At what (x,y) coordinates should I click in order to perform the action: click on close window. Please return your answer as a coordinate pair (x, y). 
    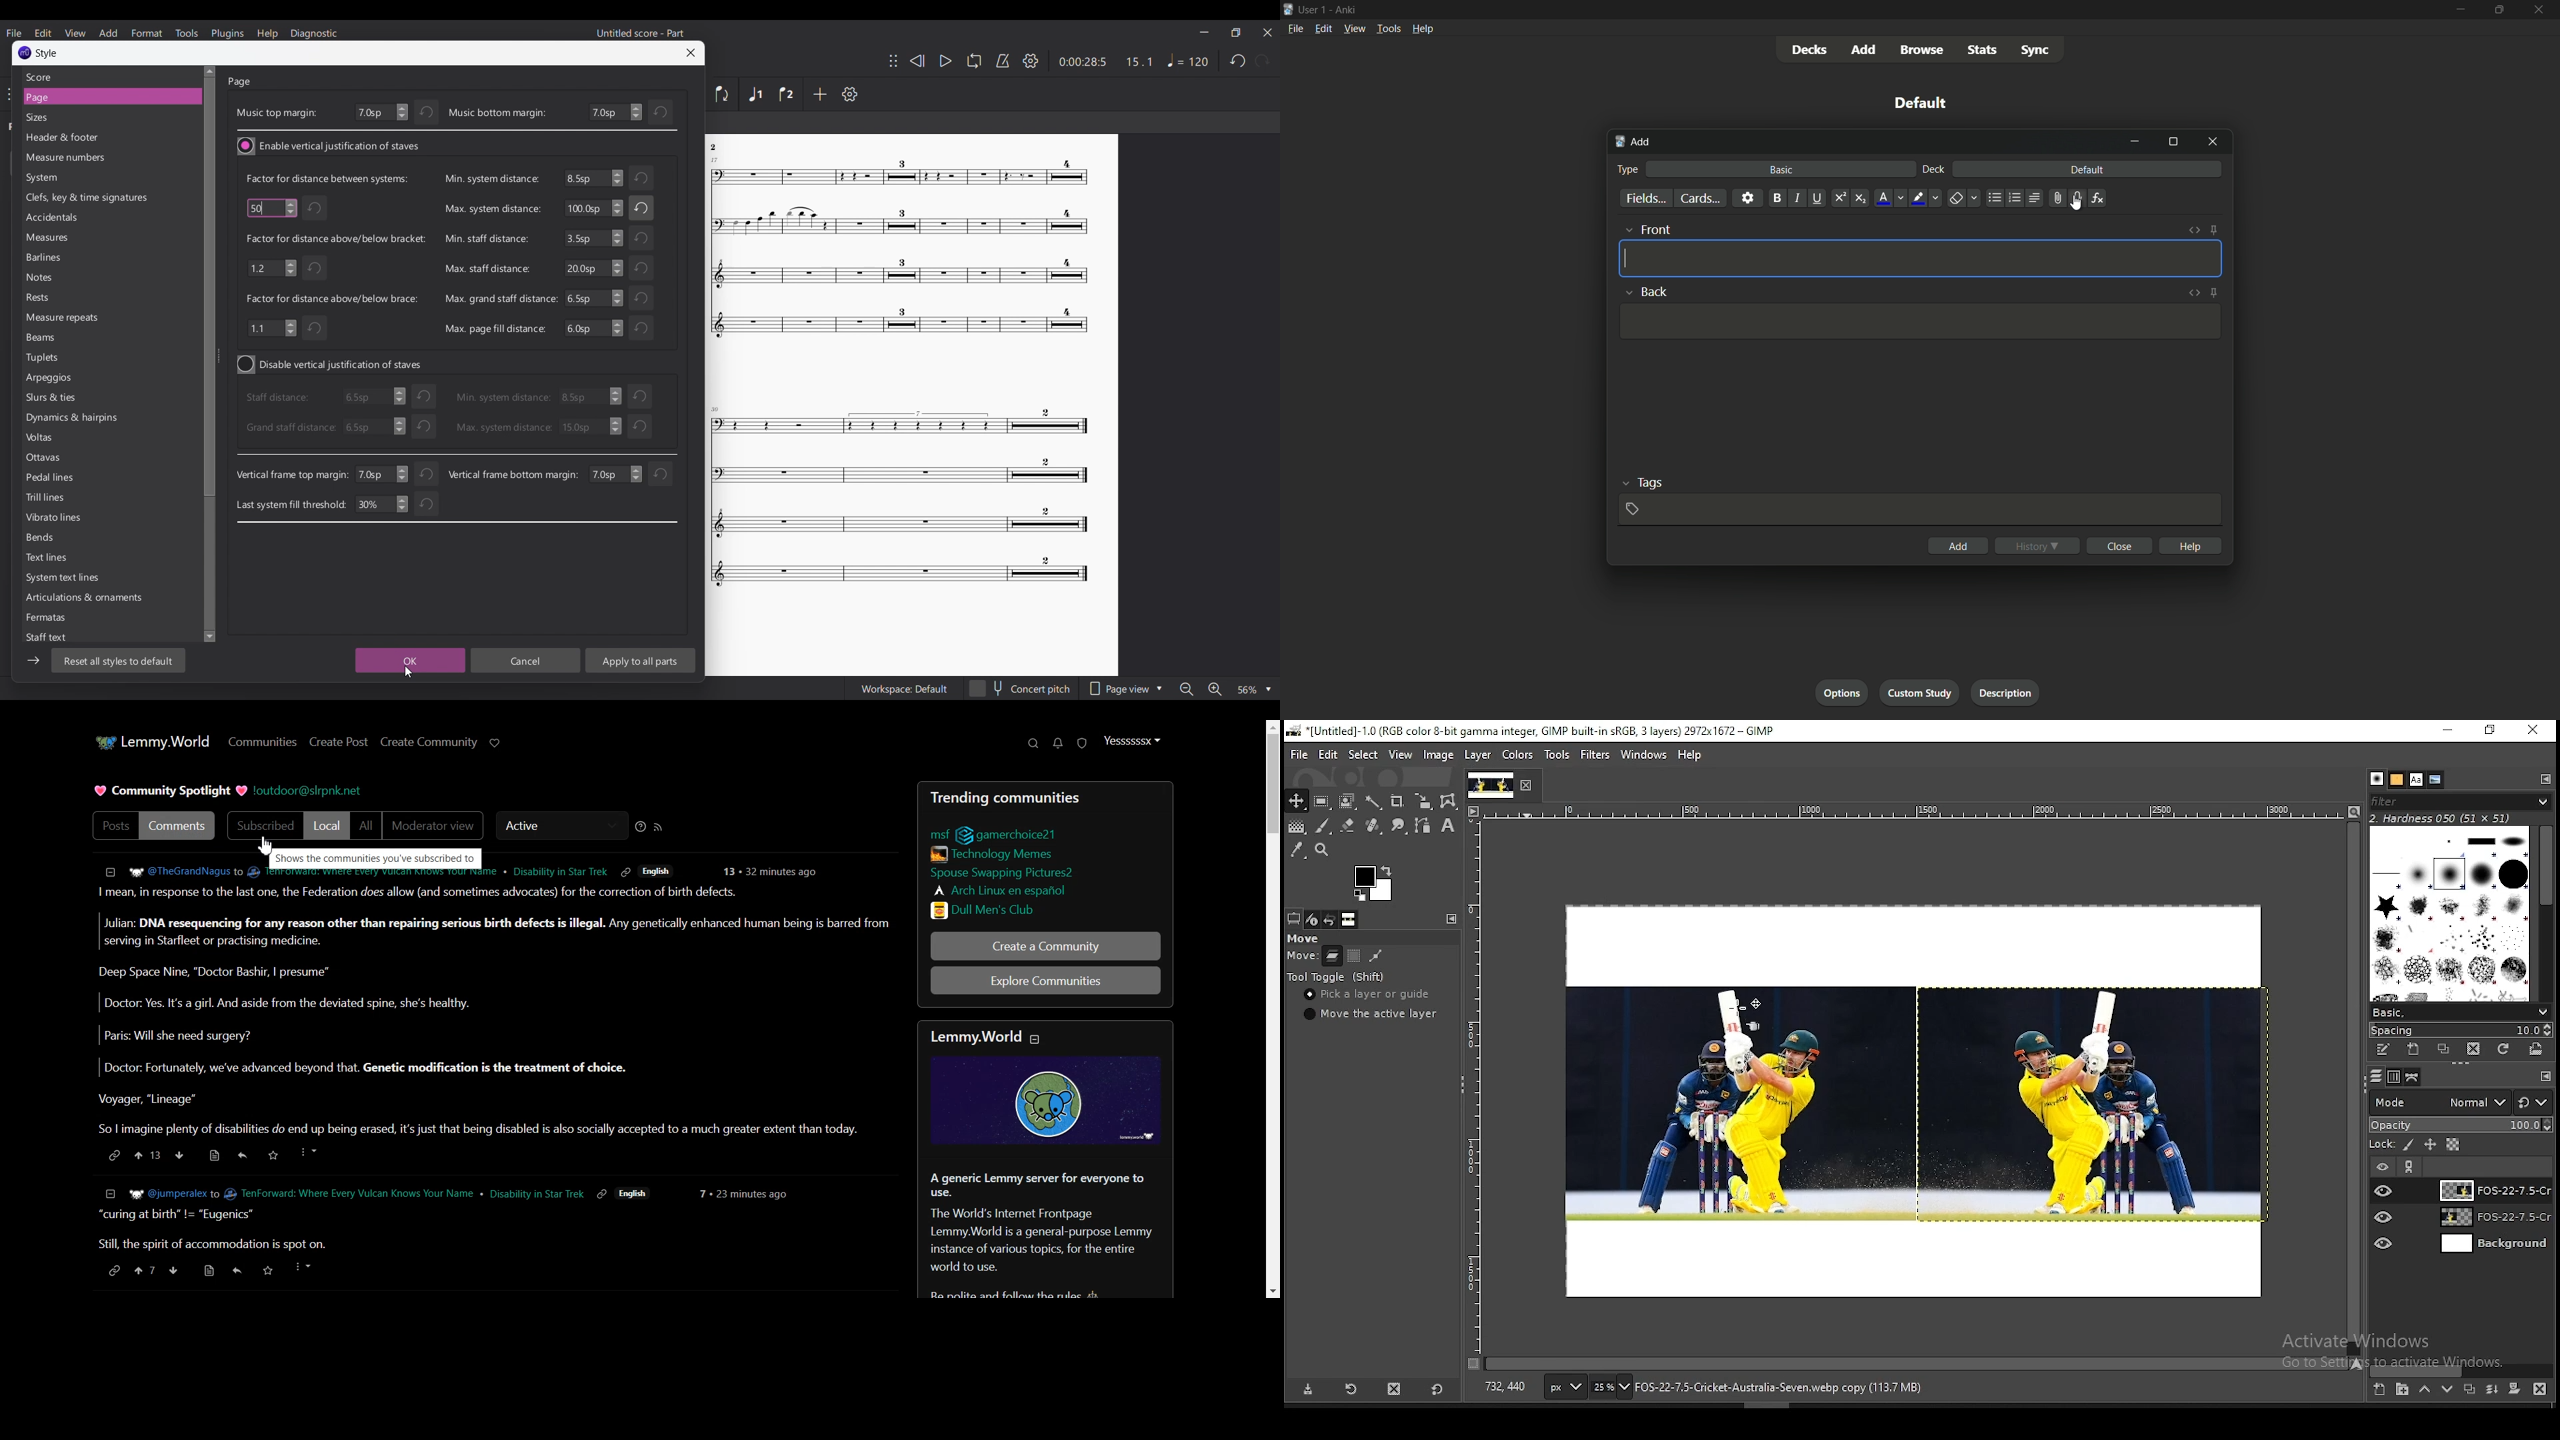
    Looking at the image, I should click on (2211, 143).